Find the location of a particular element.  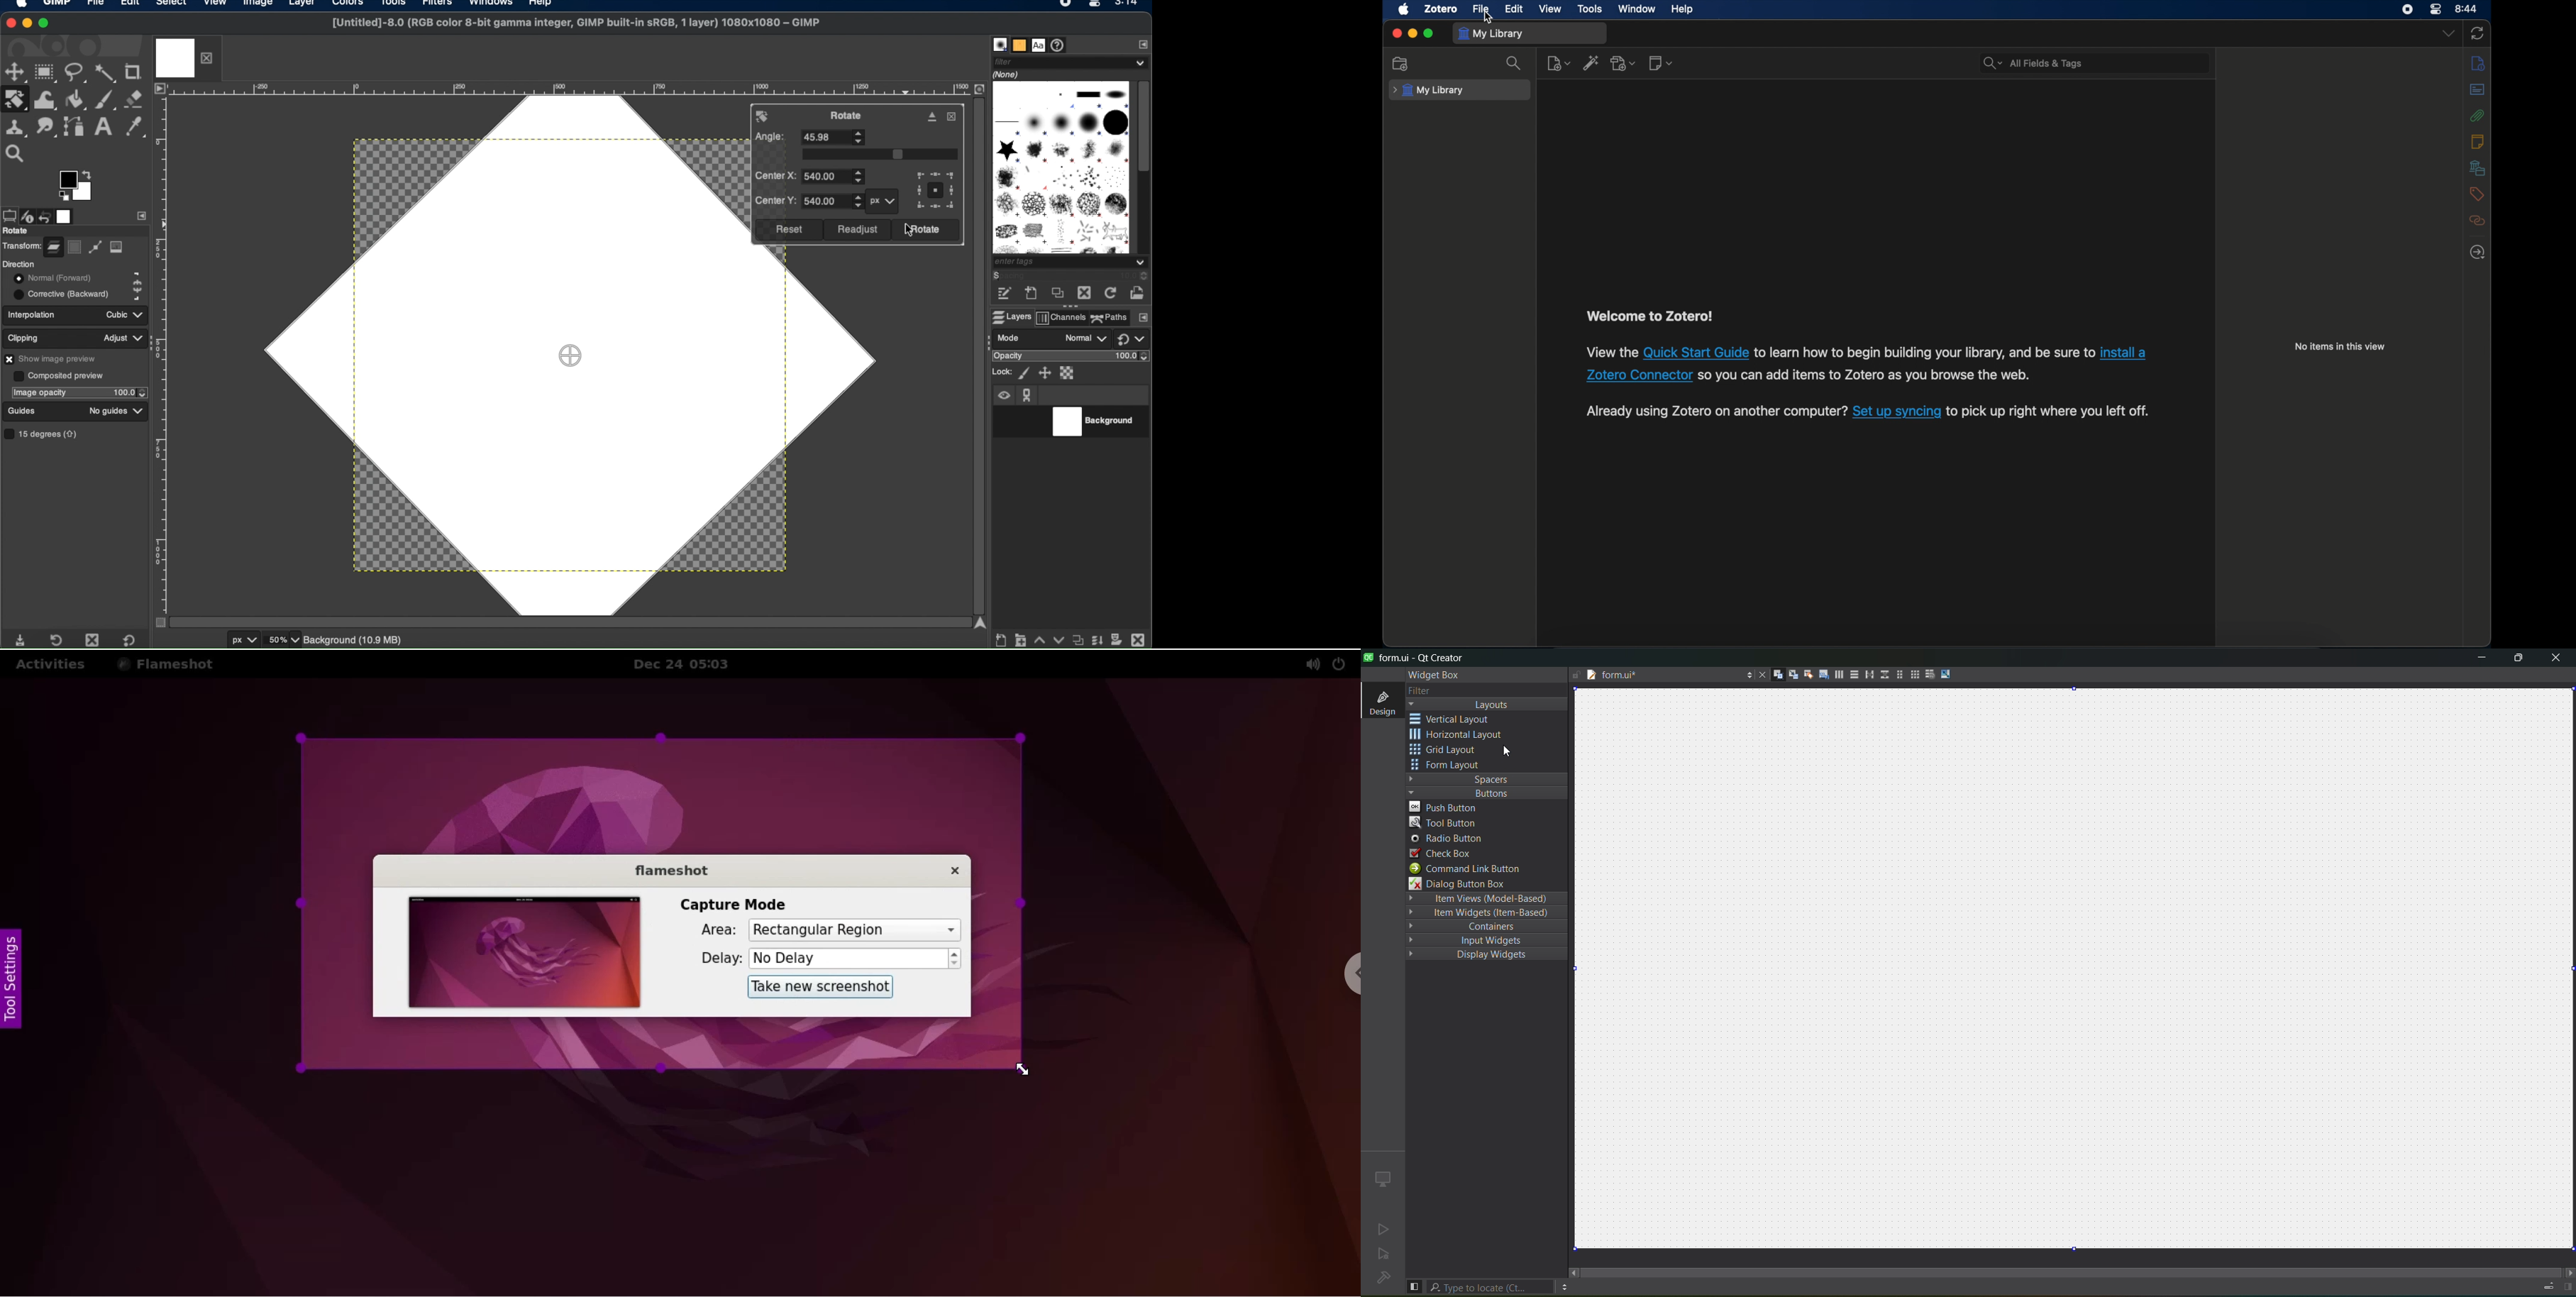

save tool preset is located at coordinates (22, 639).